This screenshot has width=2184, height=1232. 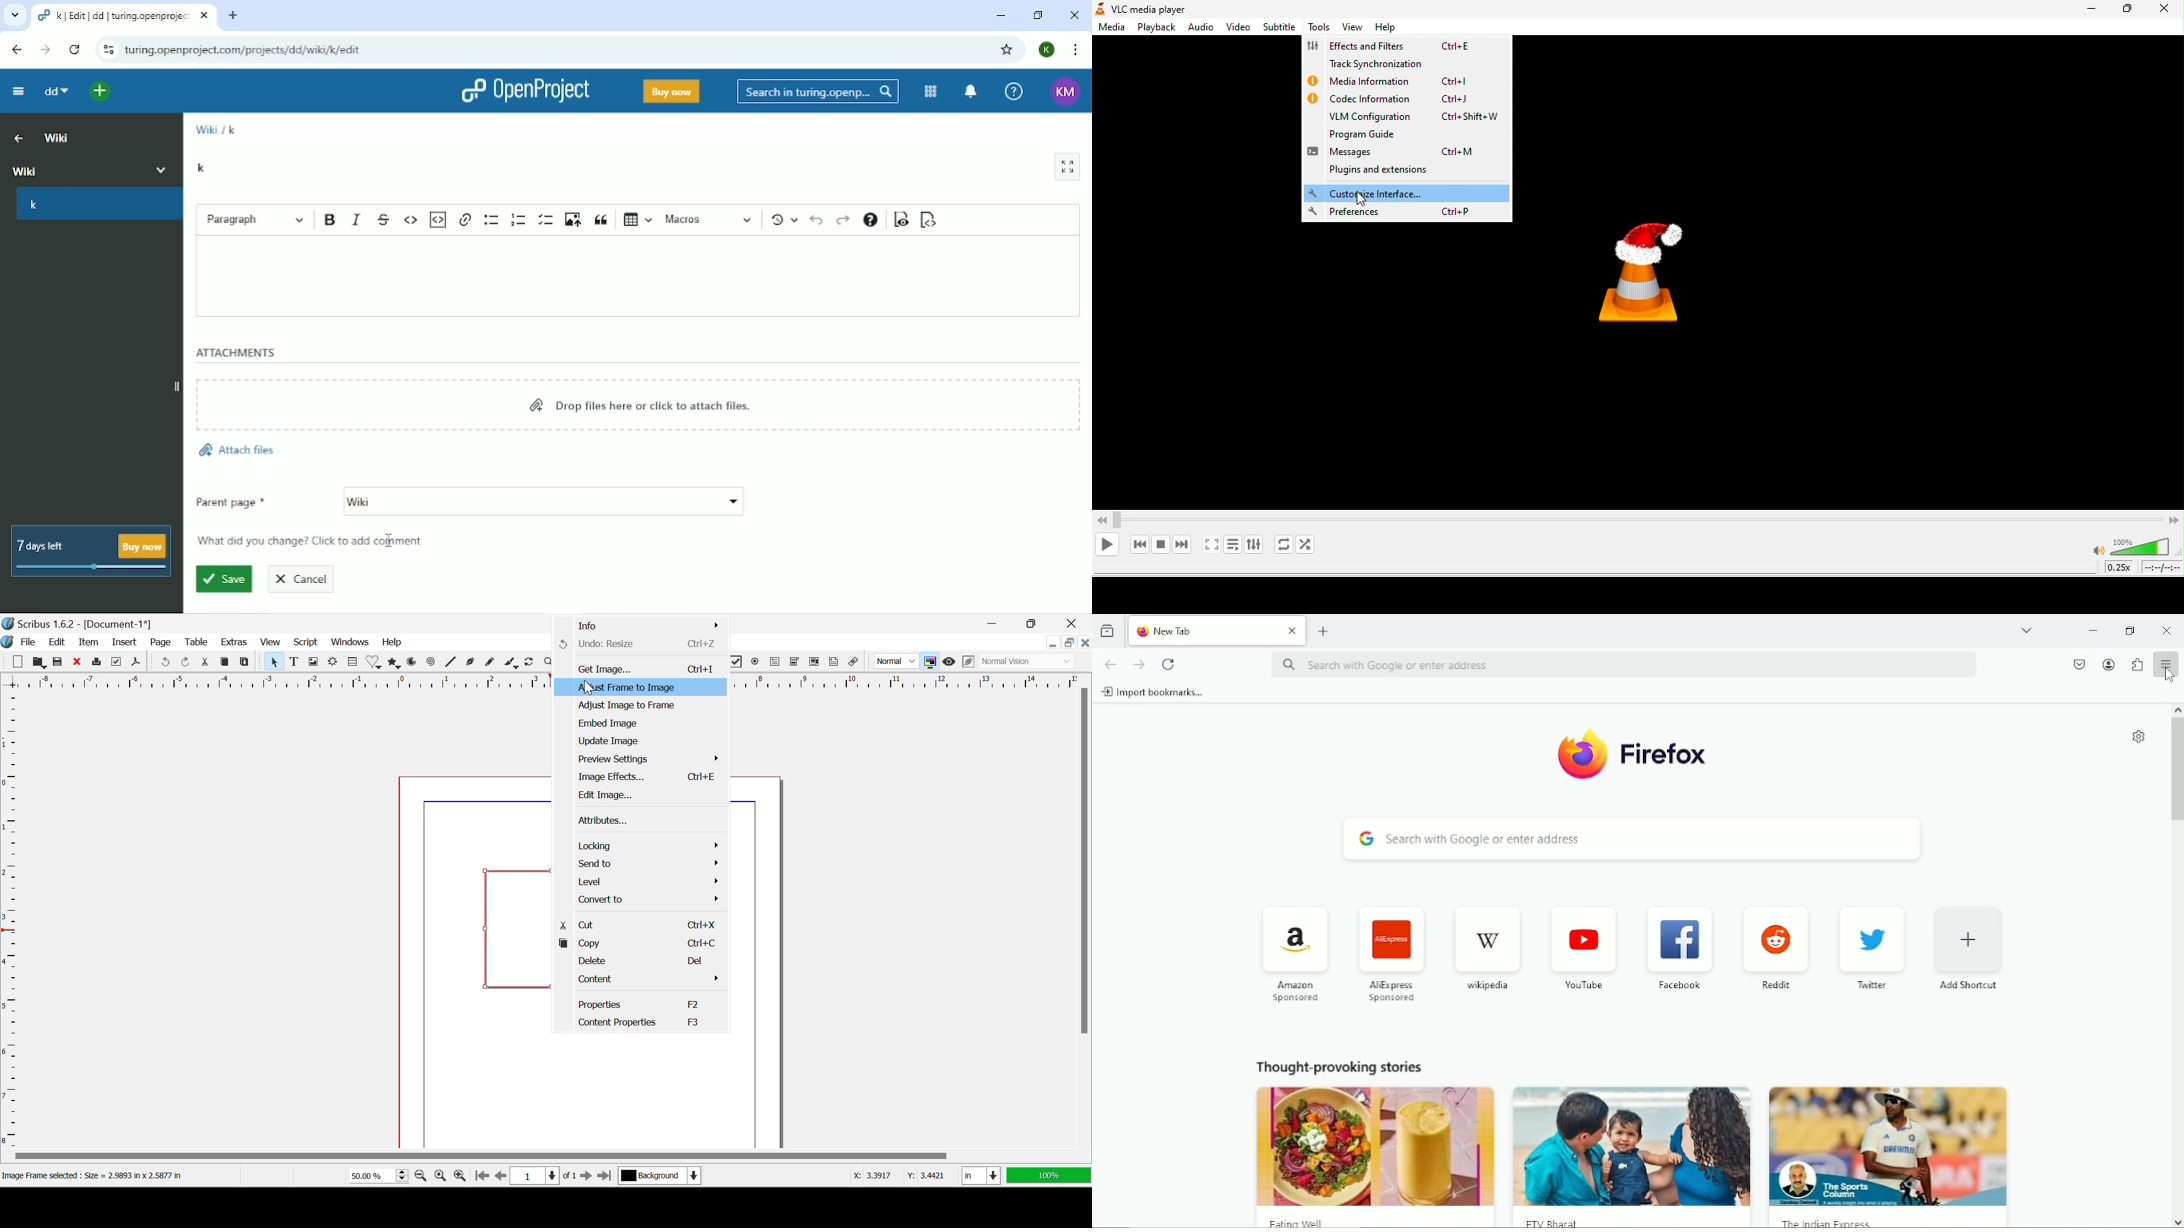 What do you see at coordinates (734, 663) in the screenshot?
I see `Pdf Checkbox` at bounding box center [734, 663].